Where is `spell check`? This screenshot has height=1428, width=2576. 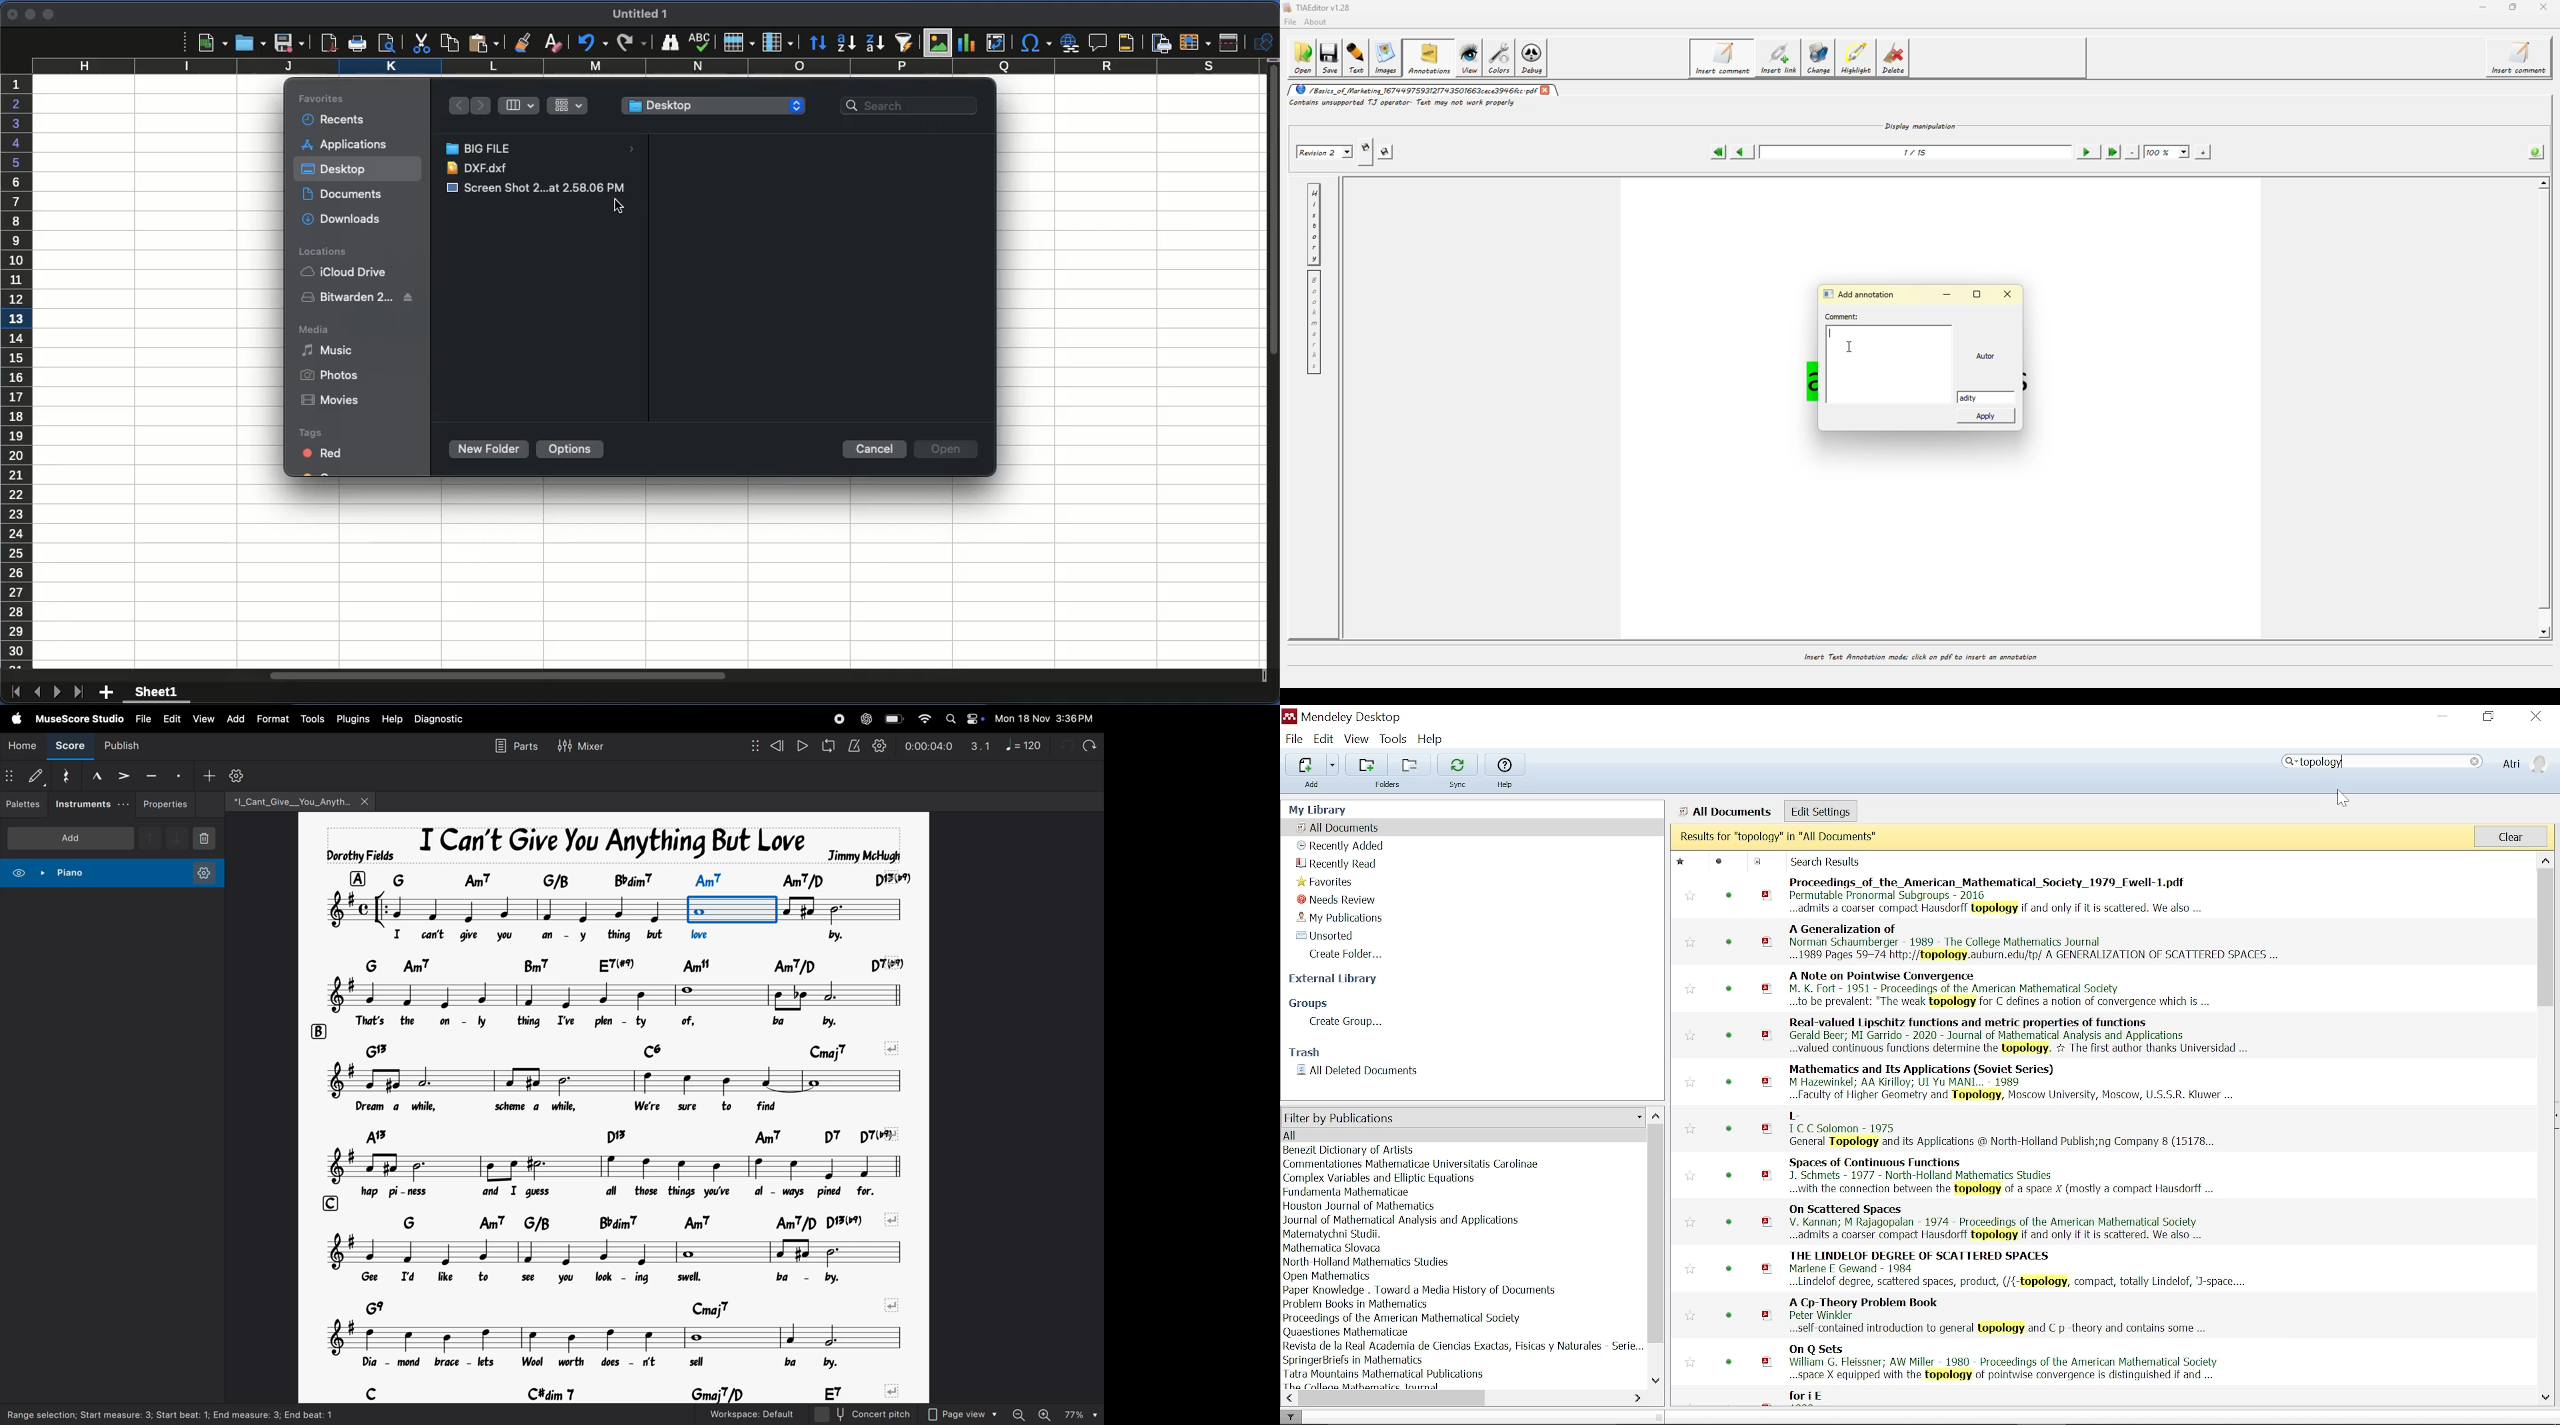 spell check is located at coordinates (702, 44).